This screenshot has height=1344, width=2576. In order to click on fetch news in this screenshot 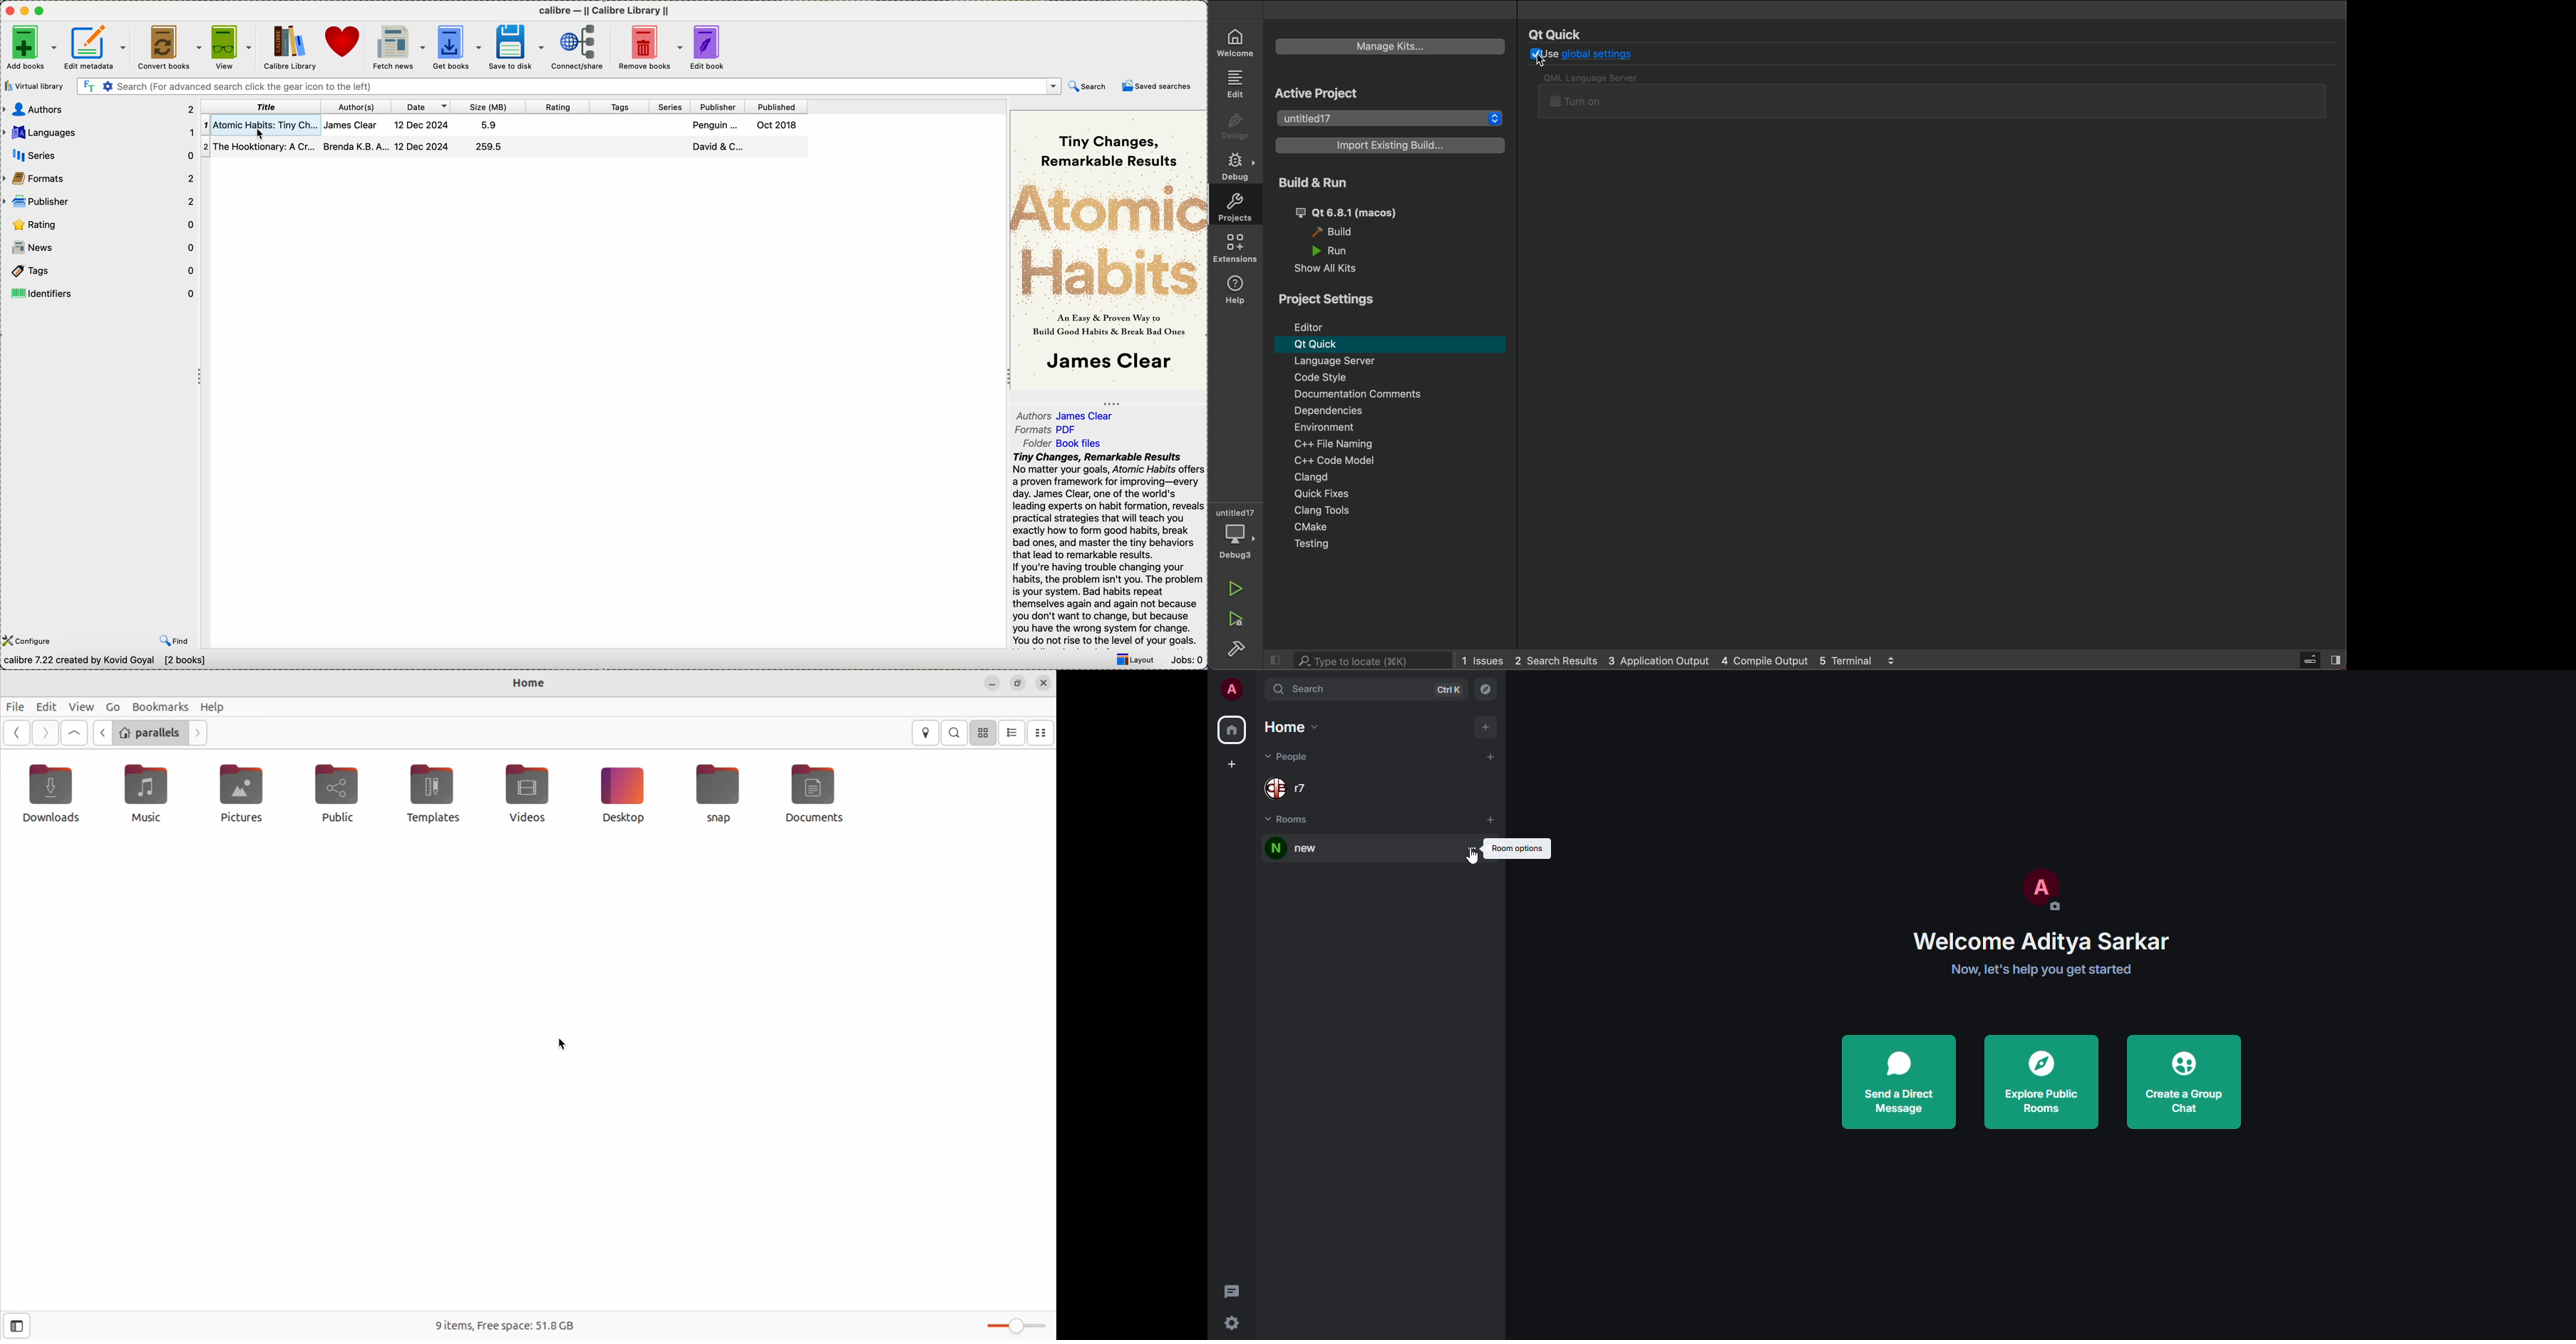, I will do `click(399, 48)`.